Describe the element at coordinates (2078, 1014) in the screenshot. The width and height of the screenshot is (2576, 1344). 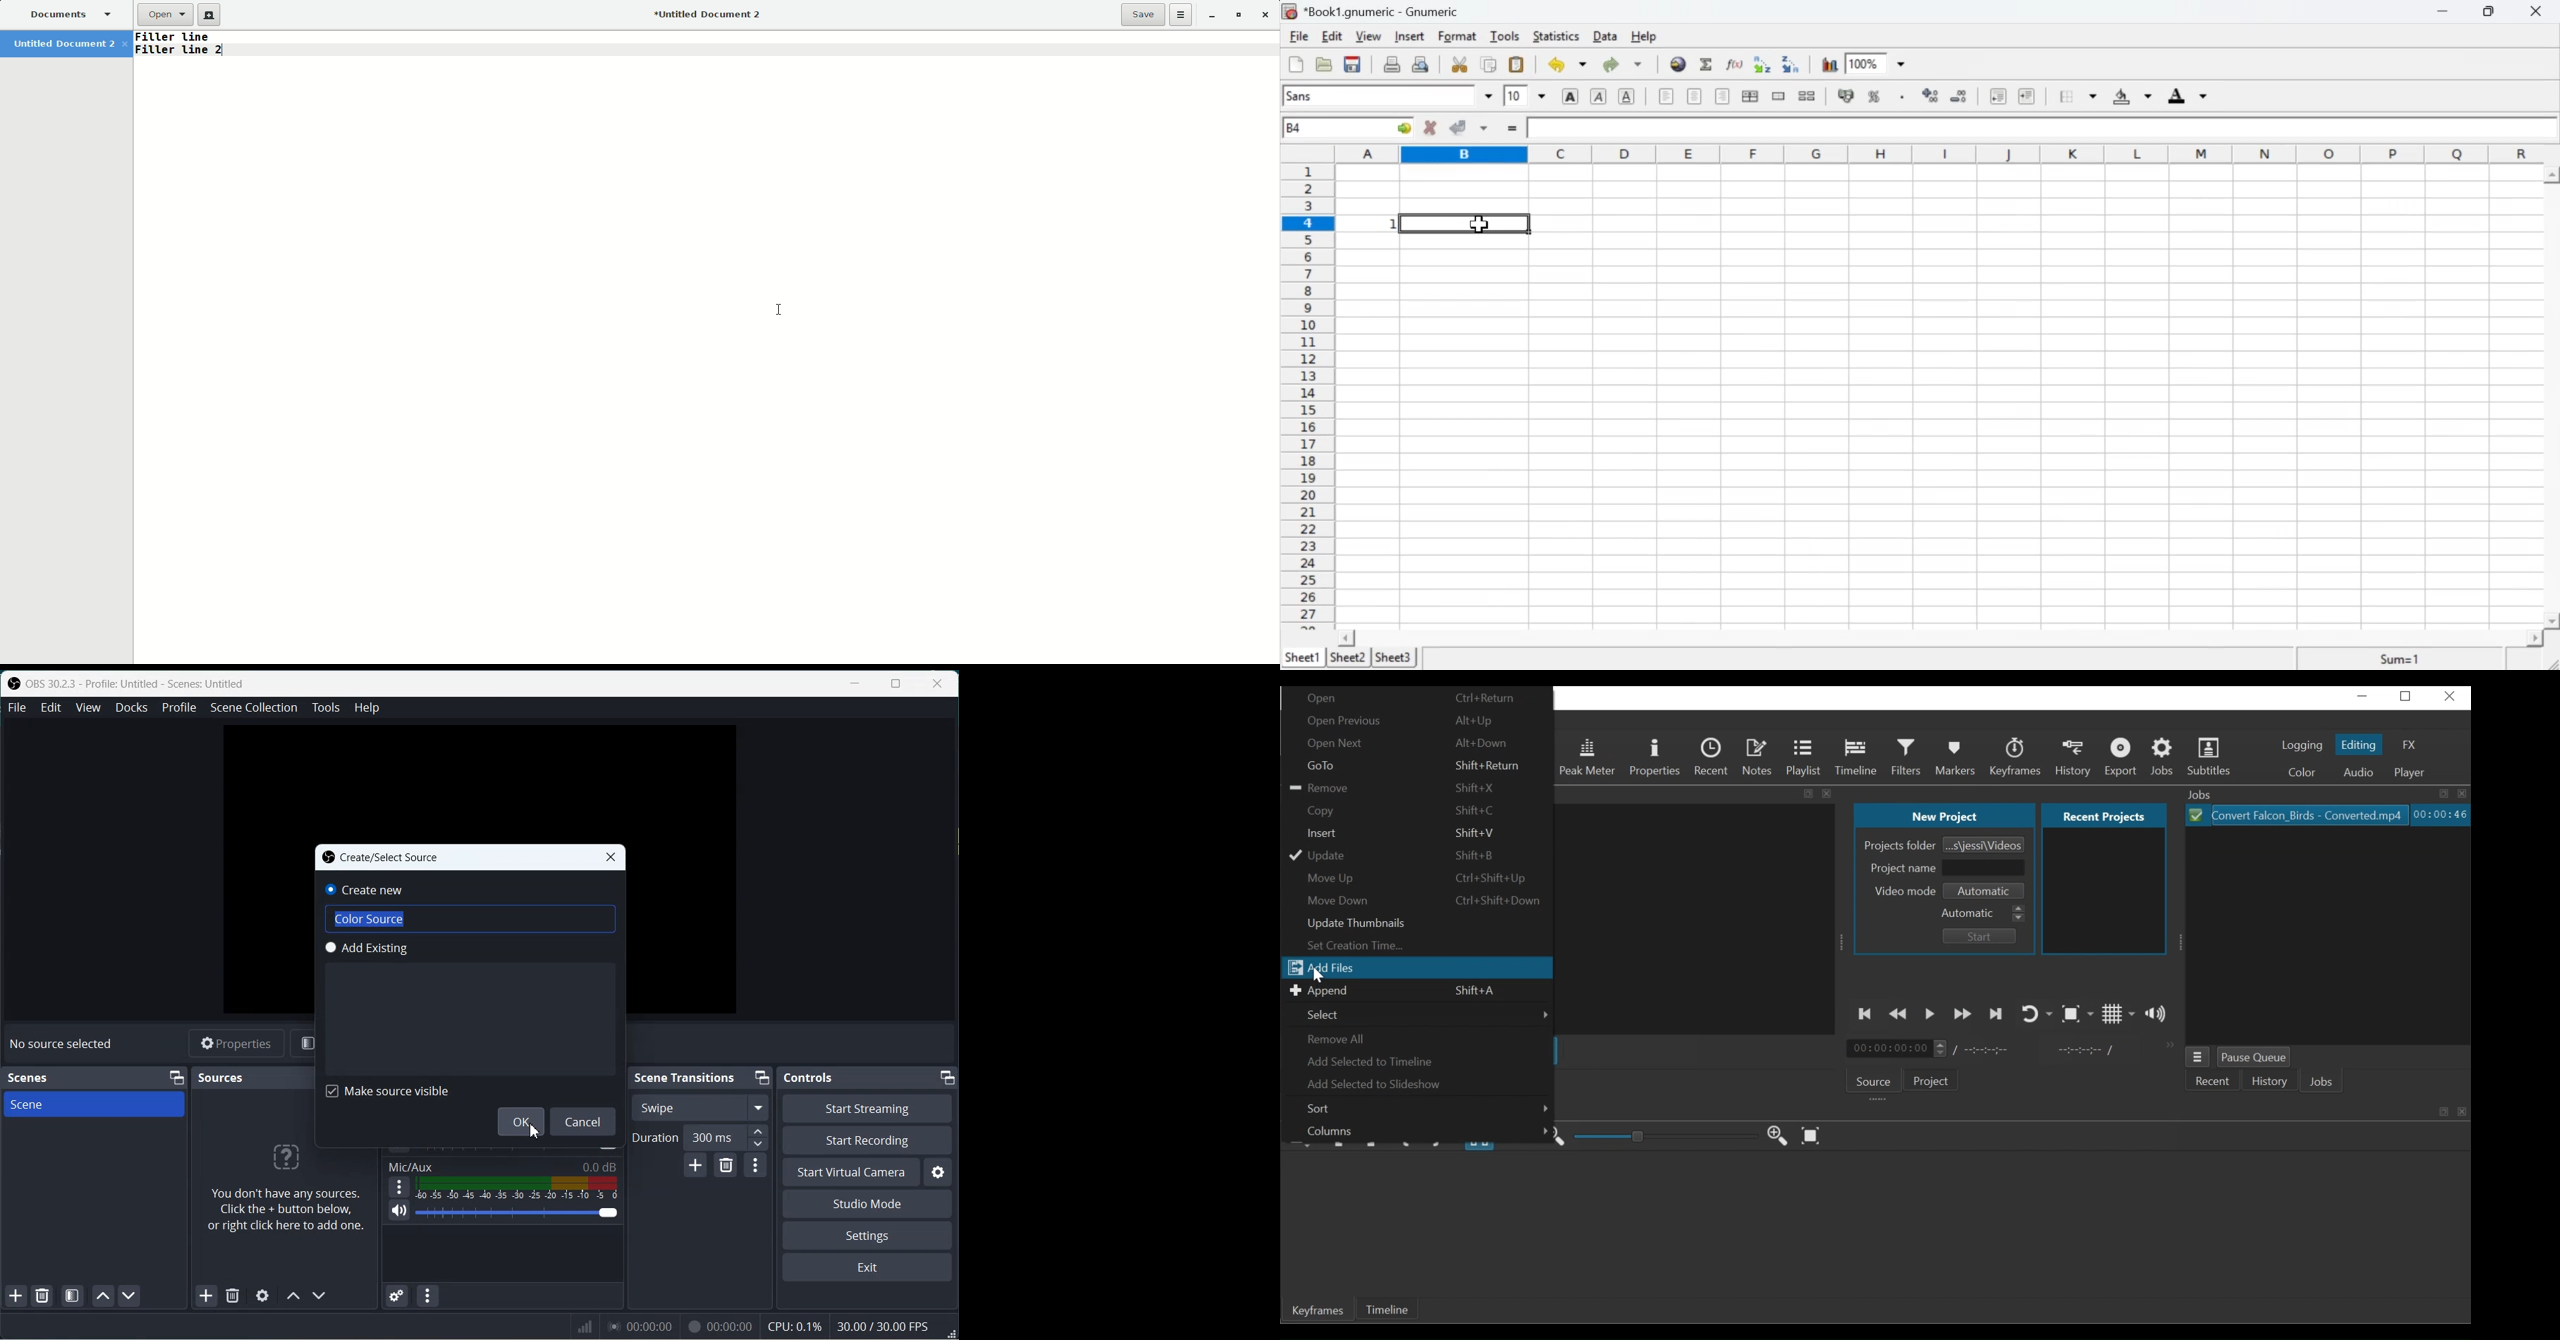
I see `Toggle Zoom` at that location.